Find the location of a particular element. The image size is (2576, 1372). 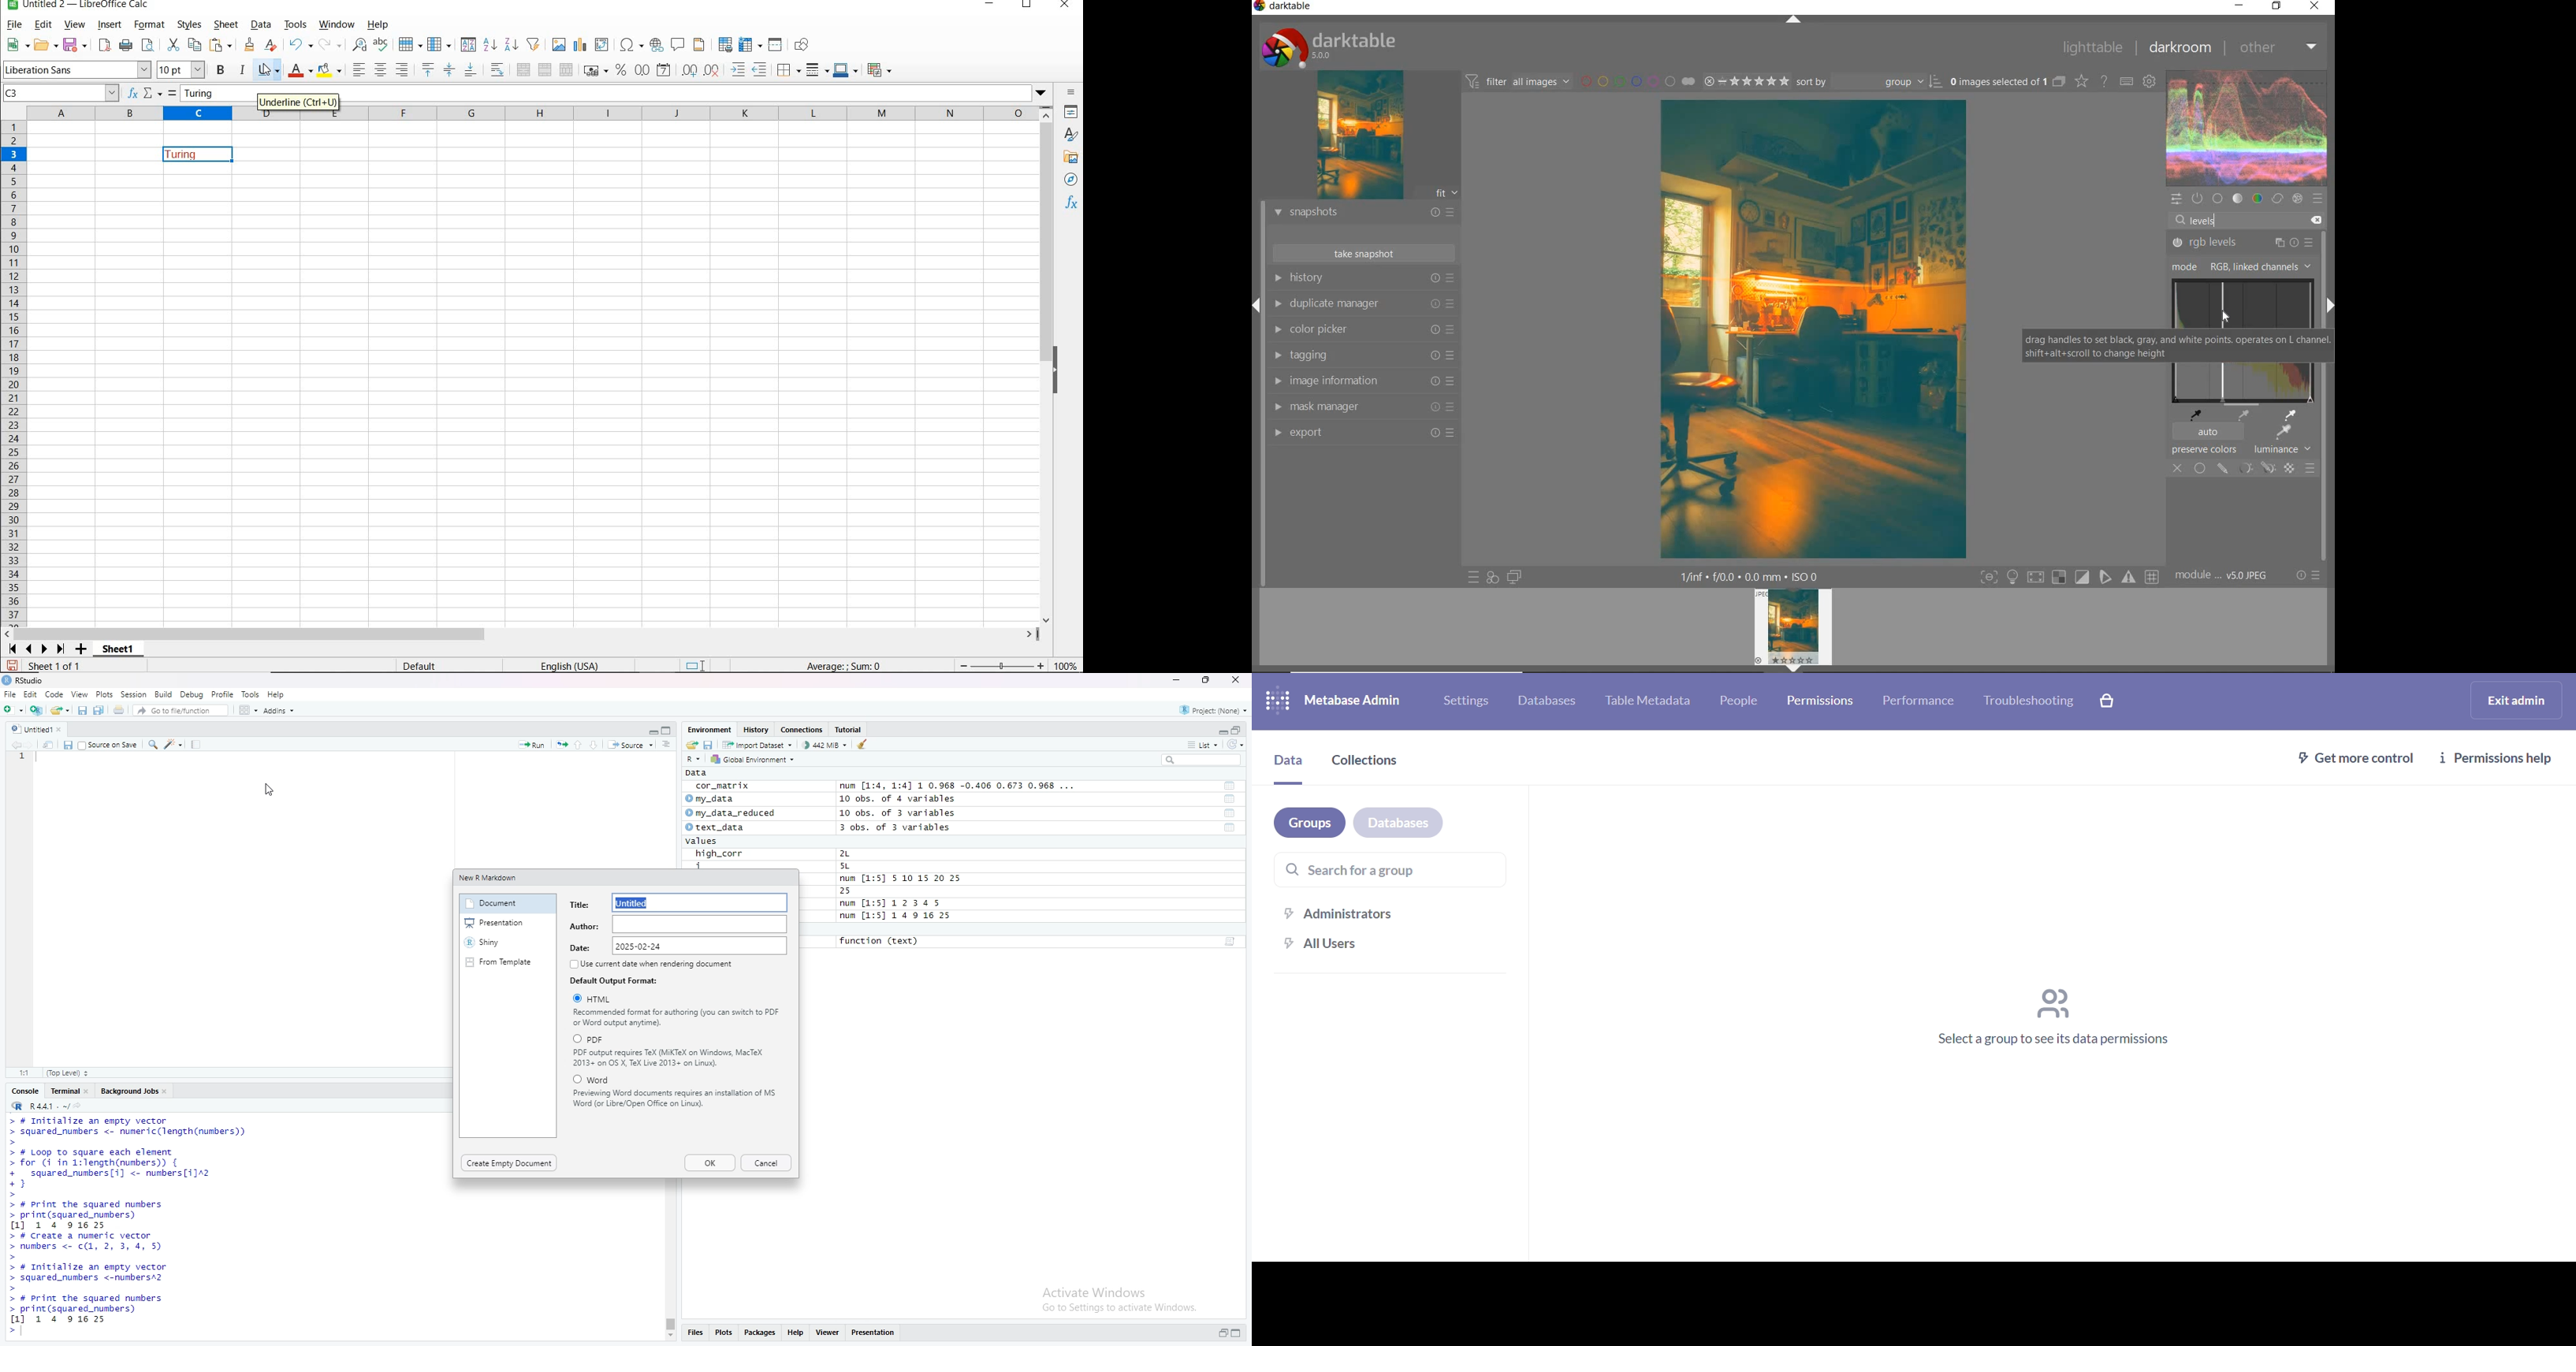

FORMAT is located at coordinates (150, 25).